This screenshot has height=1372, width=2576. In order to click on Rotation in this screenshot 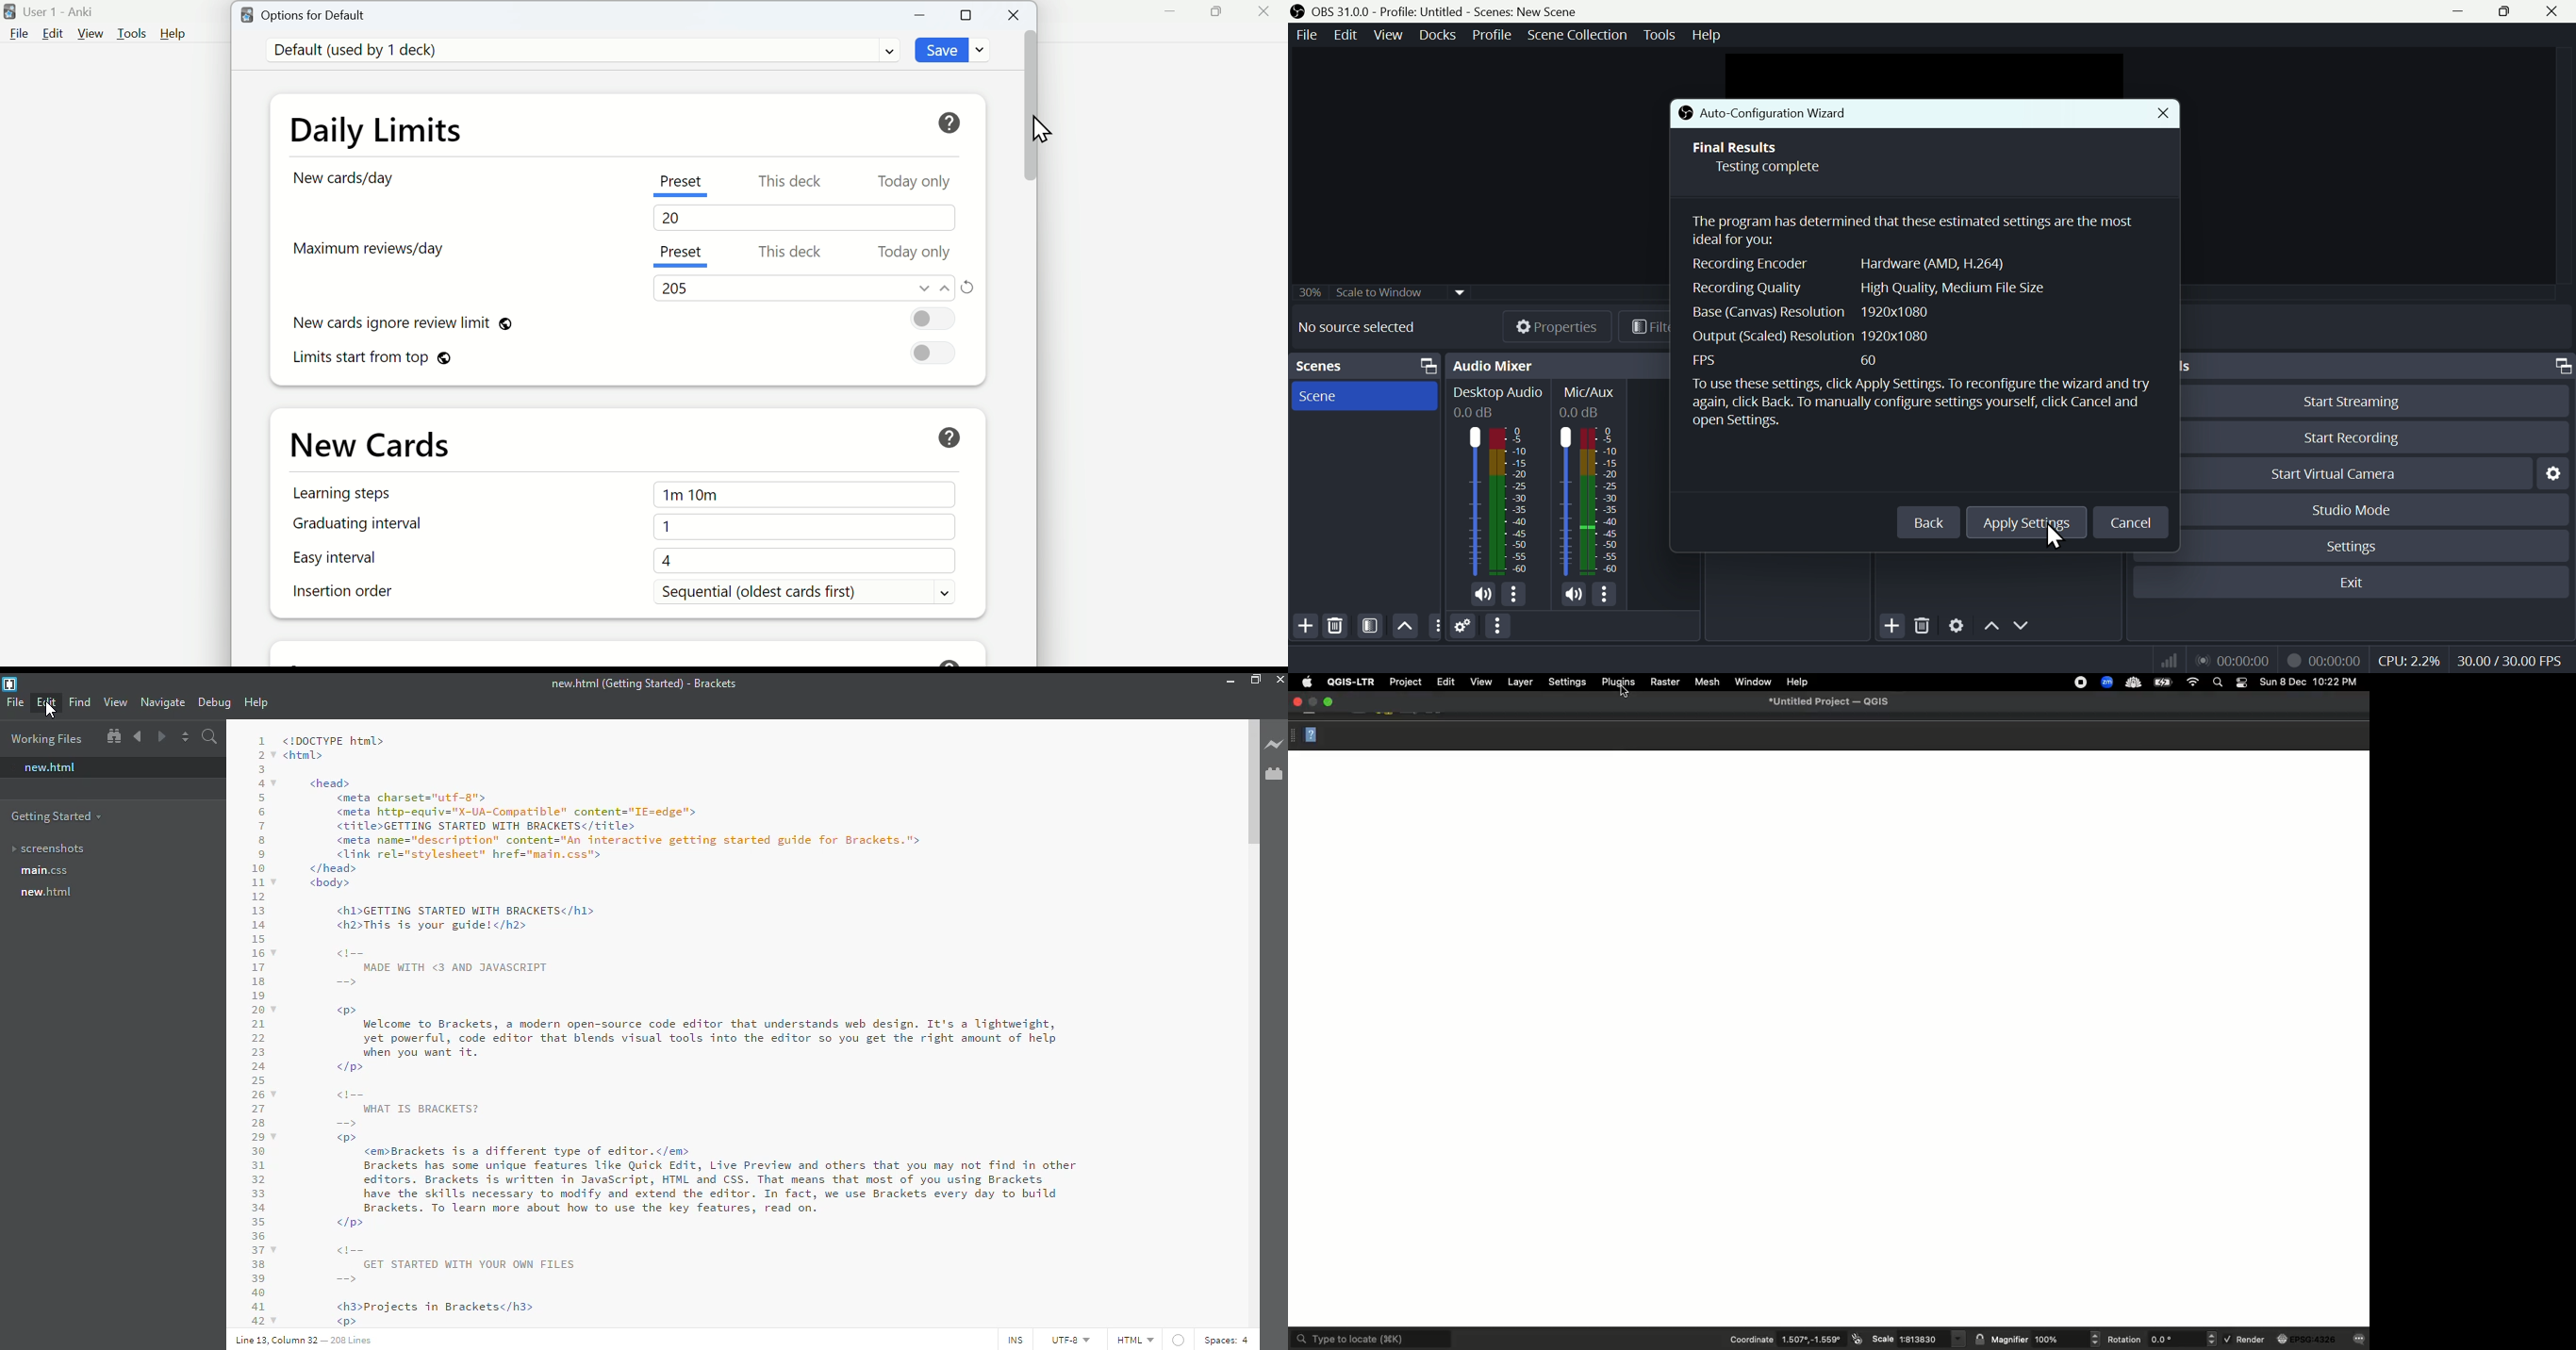, I will do `click(2125, 1339)`.